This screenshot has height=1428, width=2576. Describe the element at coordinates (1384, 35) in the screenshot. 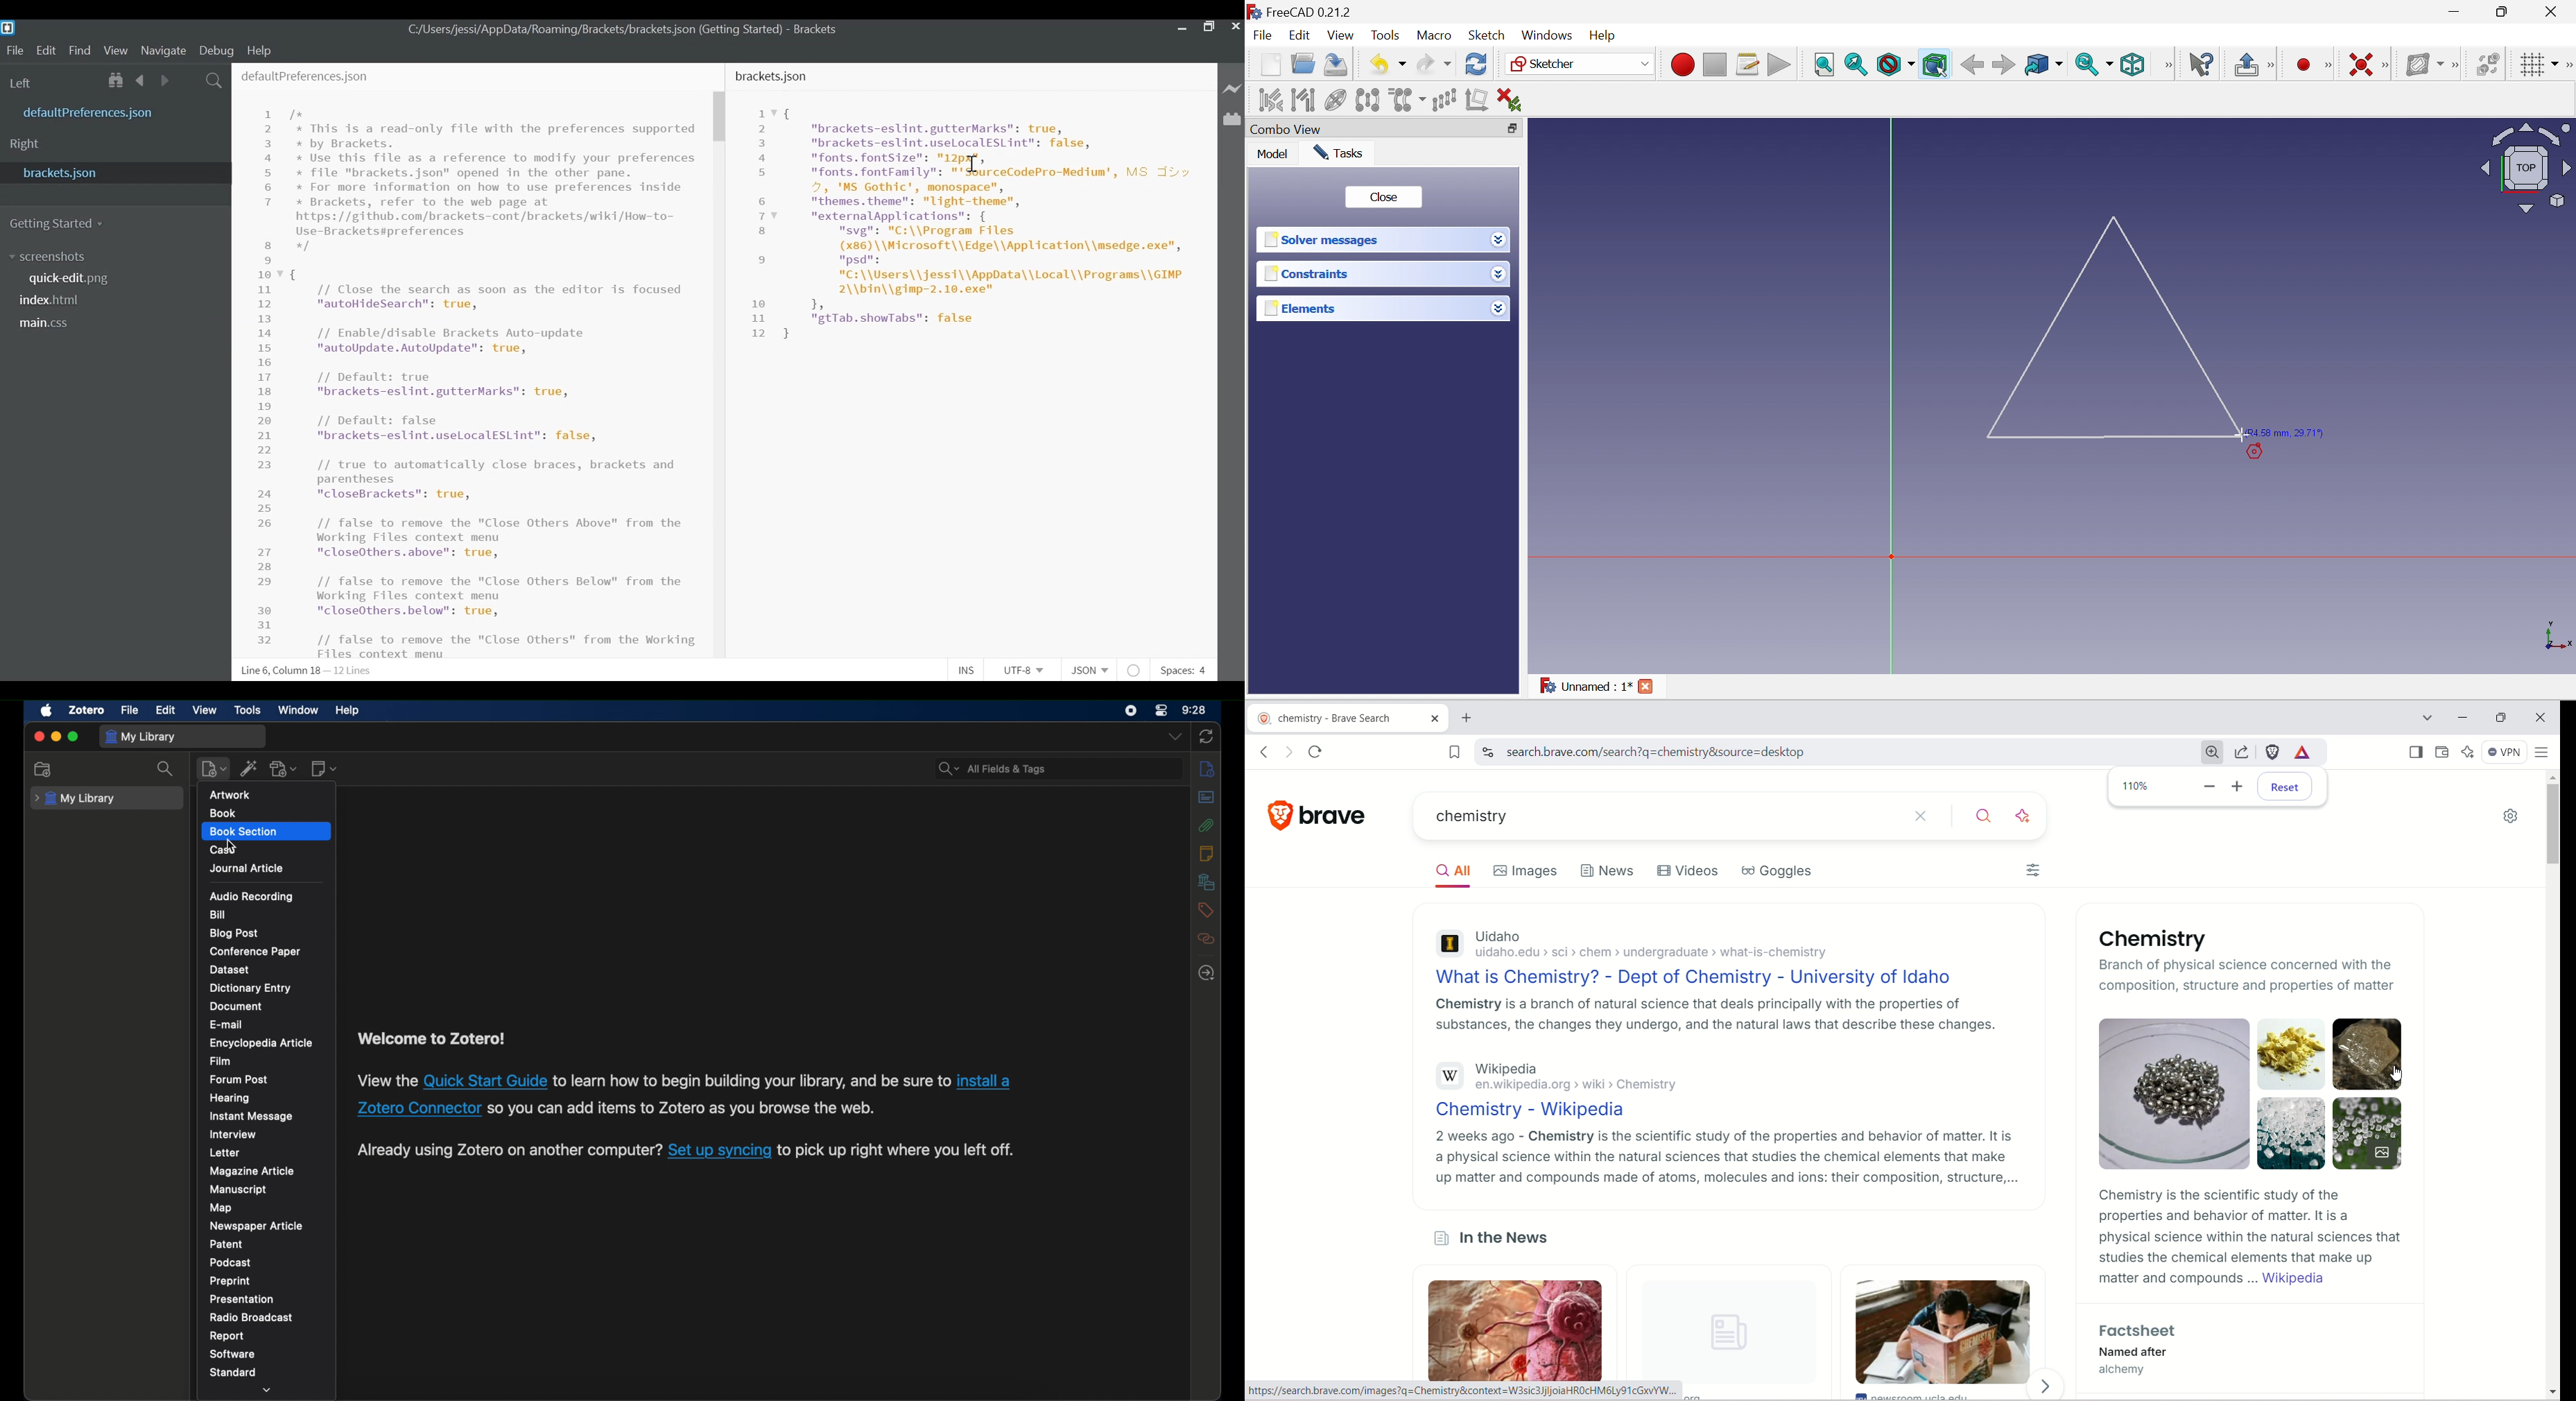

I see `Tools` at that location.